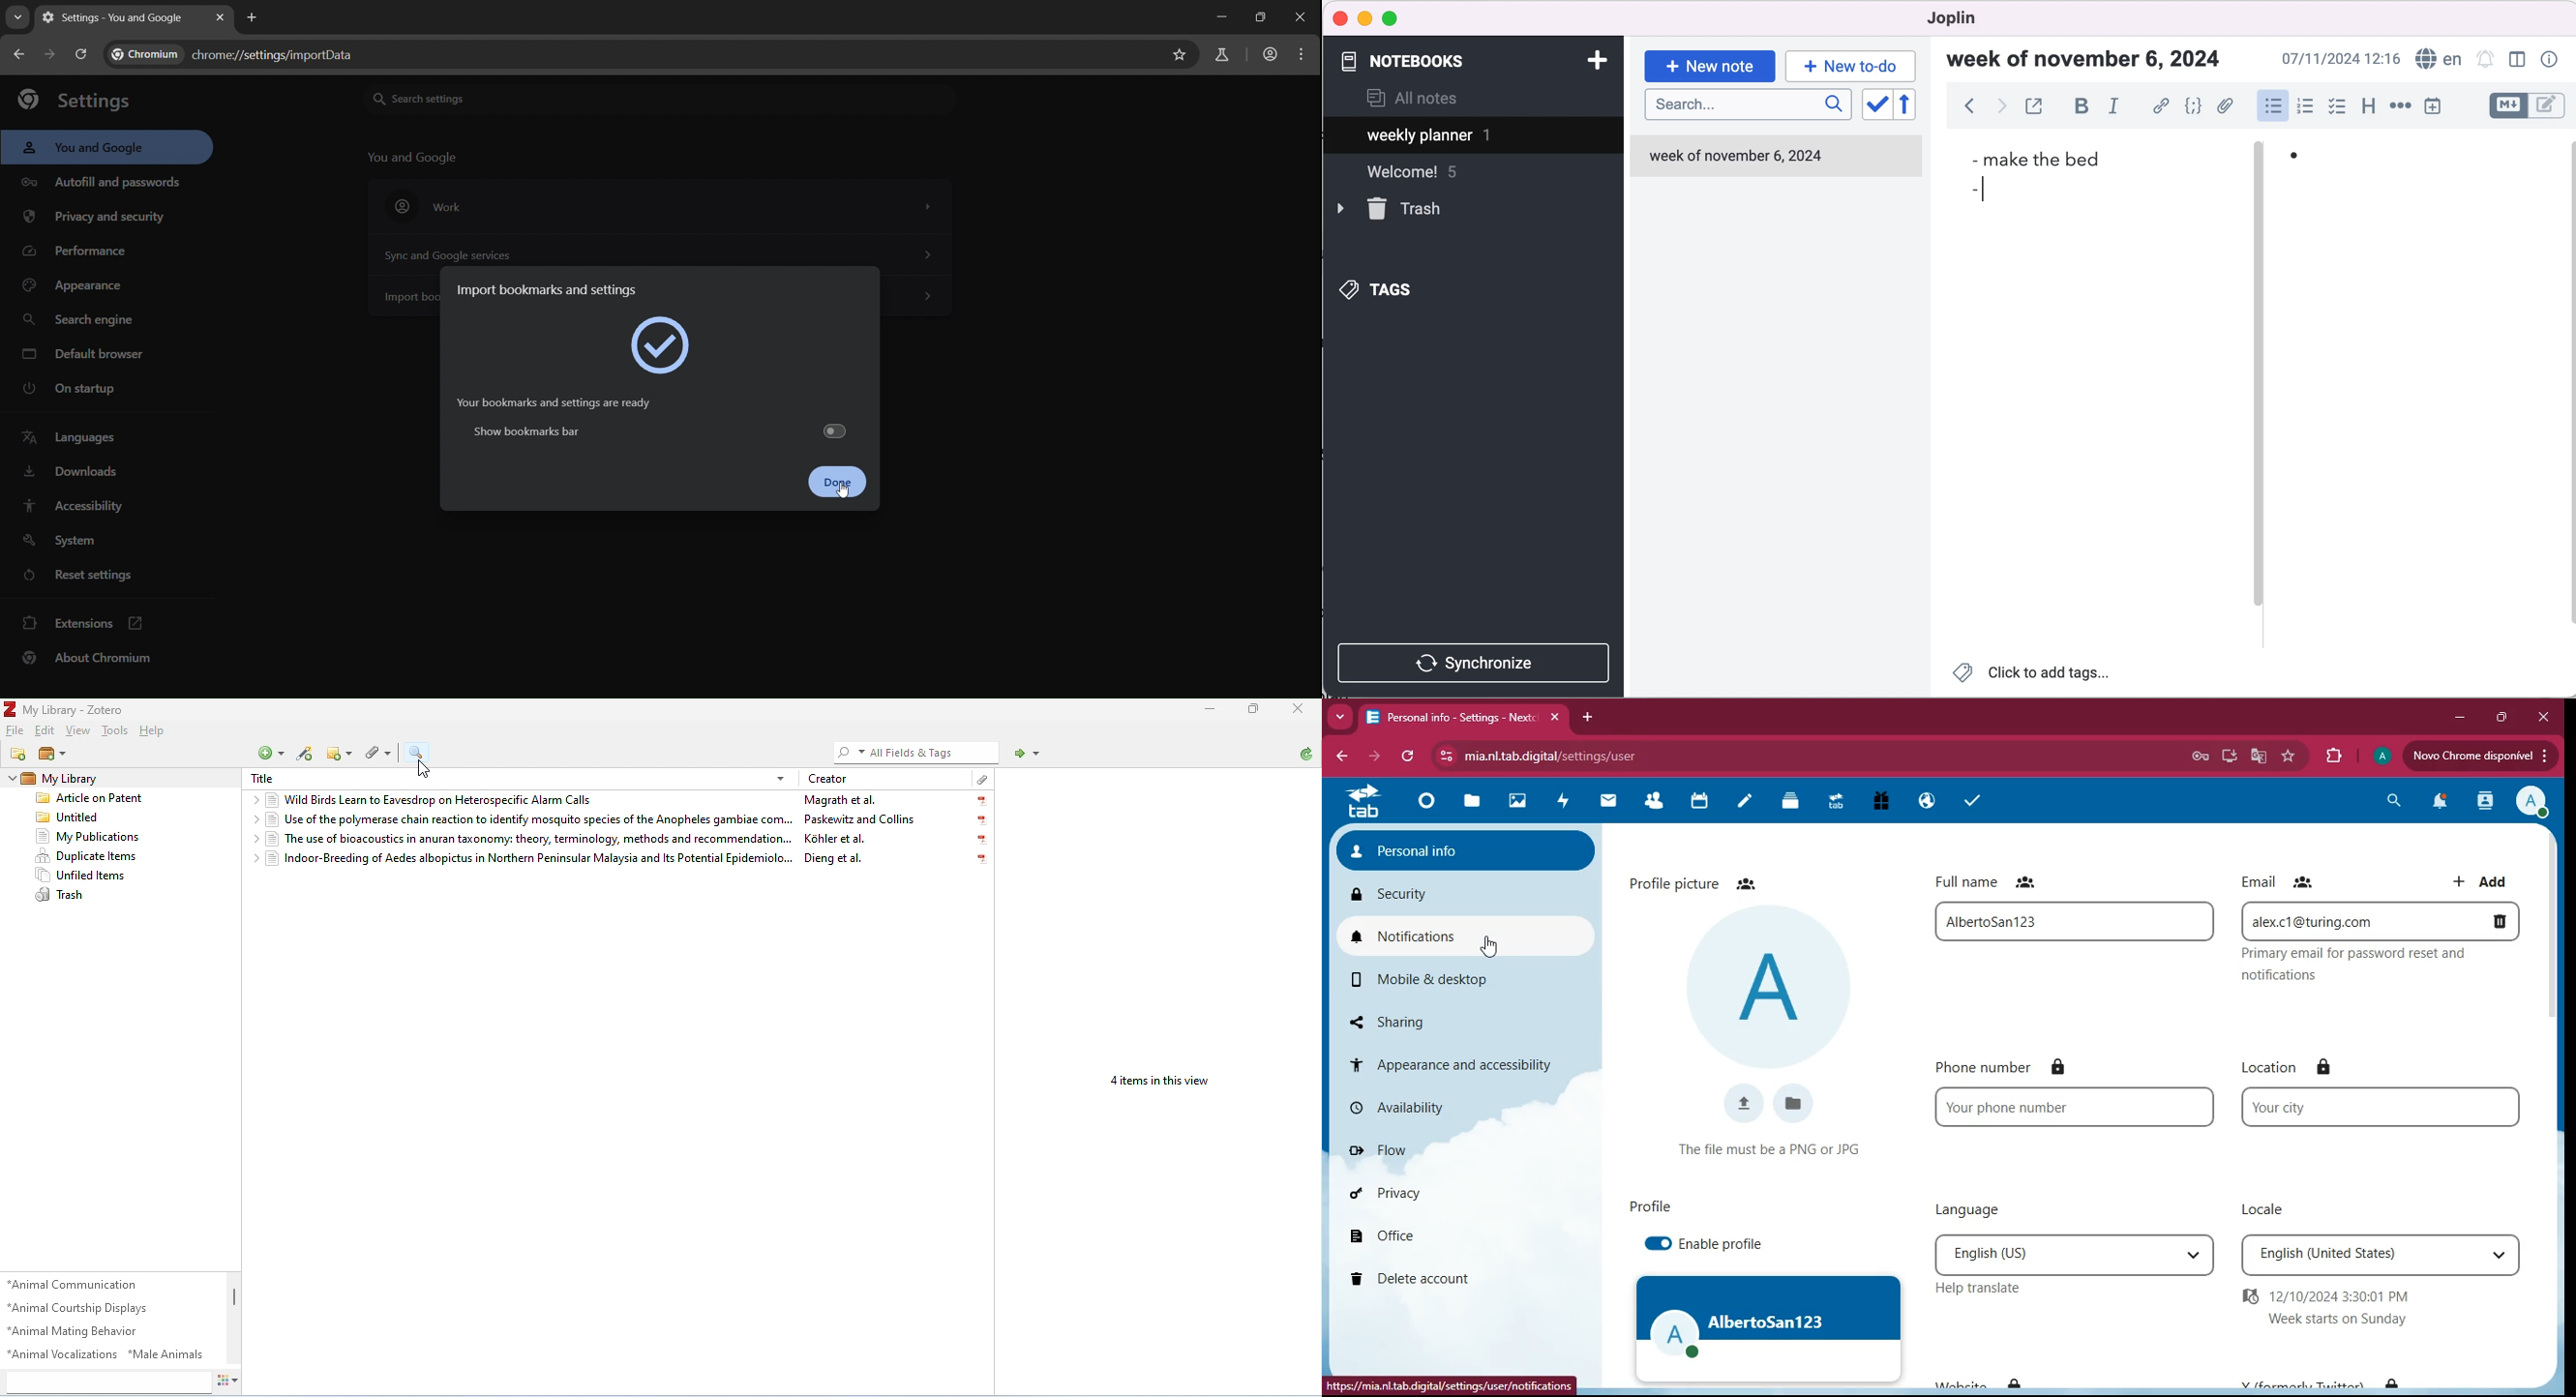 Image resolution: width=2576 pixels, height=1400 pixels. What do you see at coordinates (2081, 107) in the screenshot?
I see `bold` at bounding box center [2081, 107].